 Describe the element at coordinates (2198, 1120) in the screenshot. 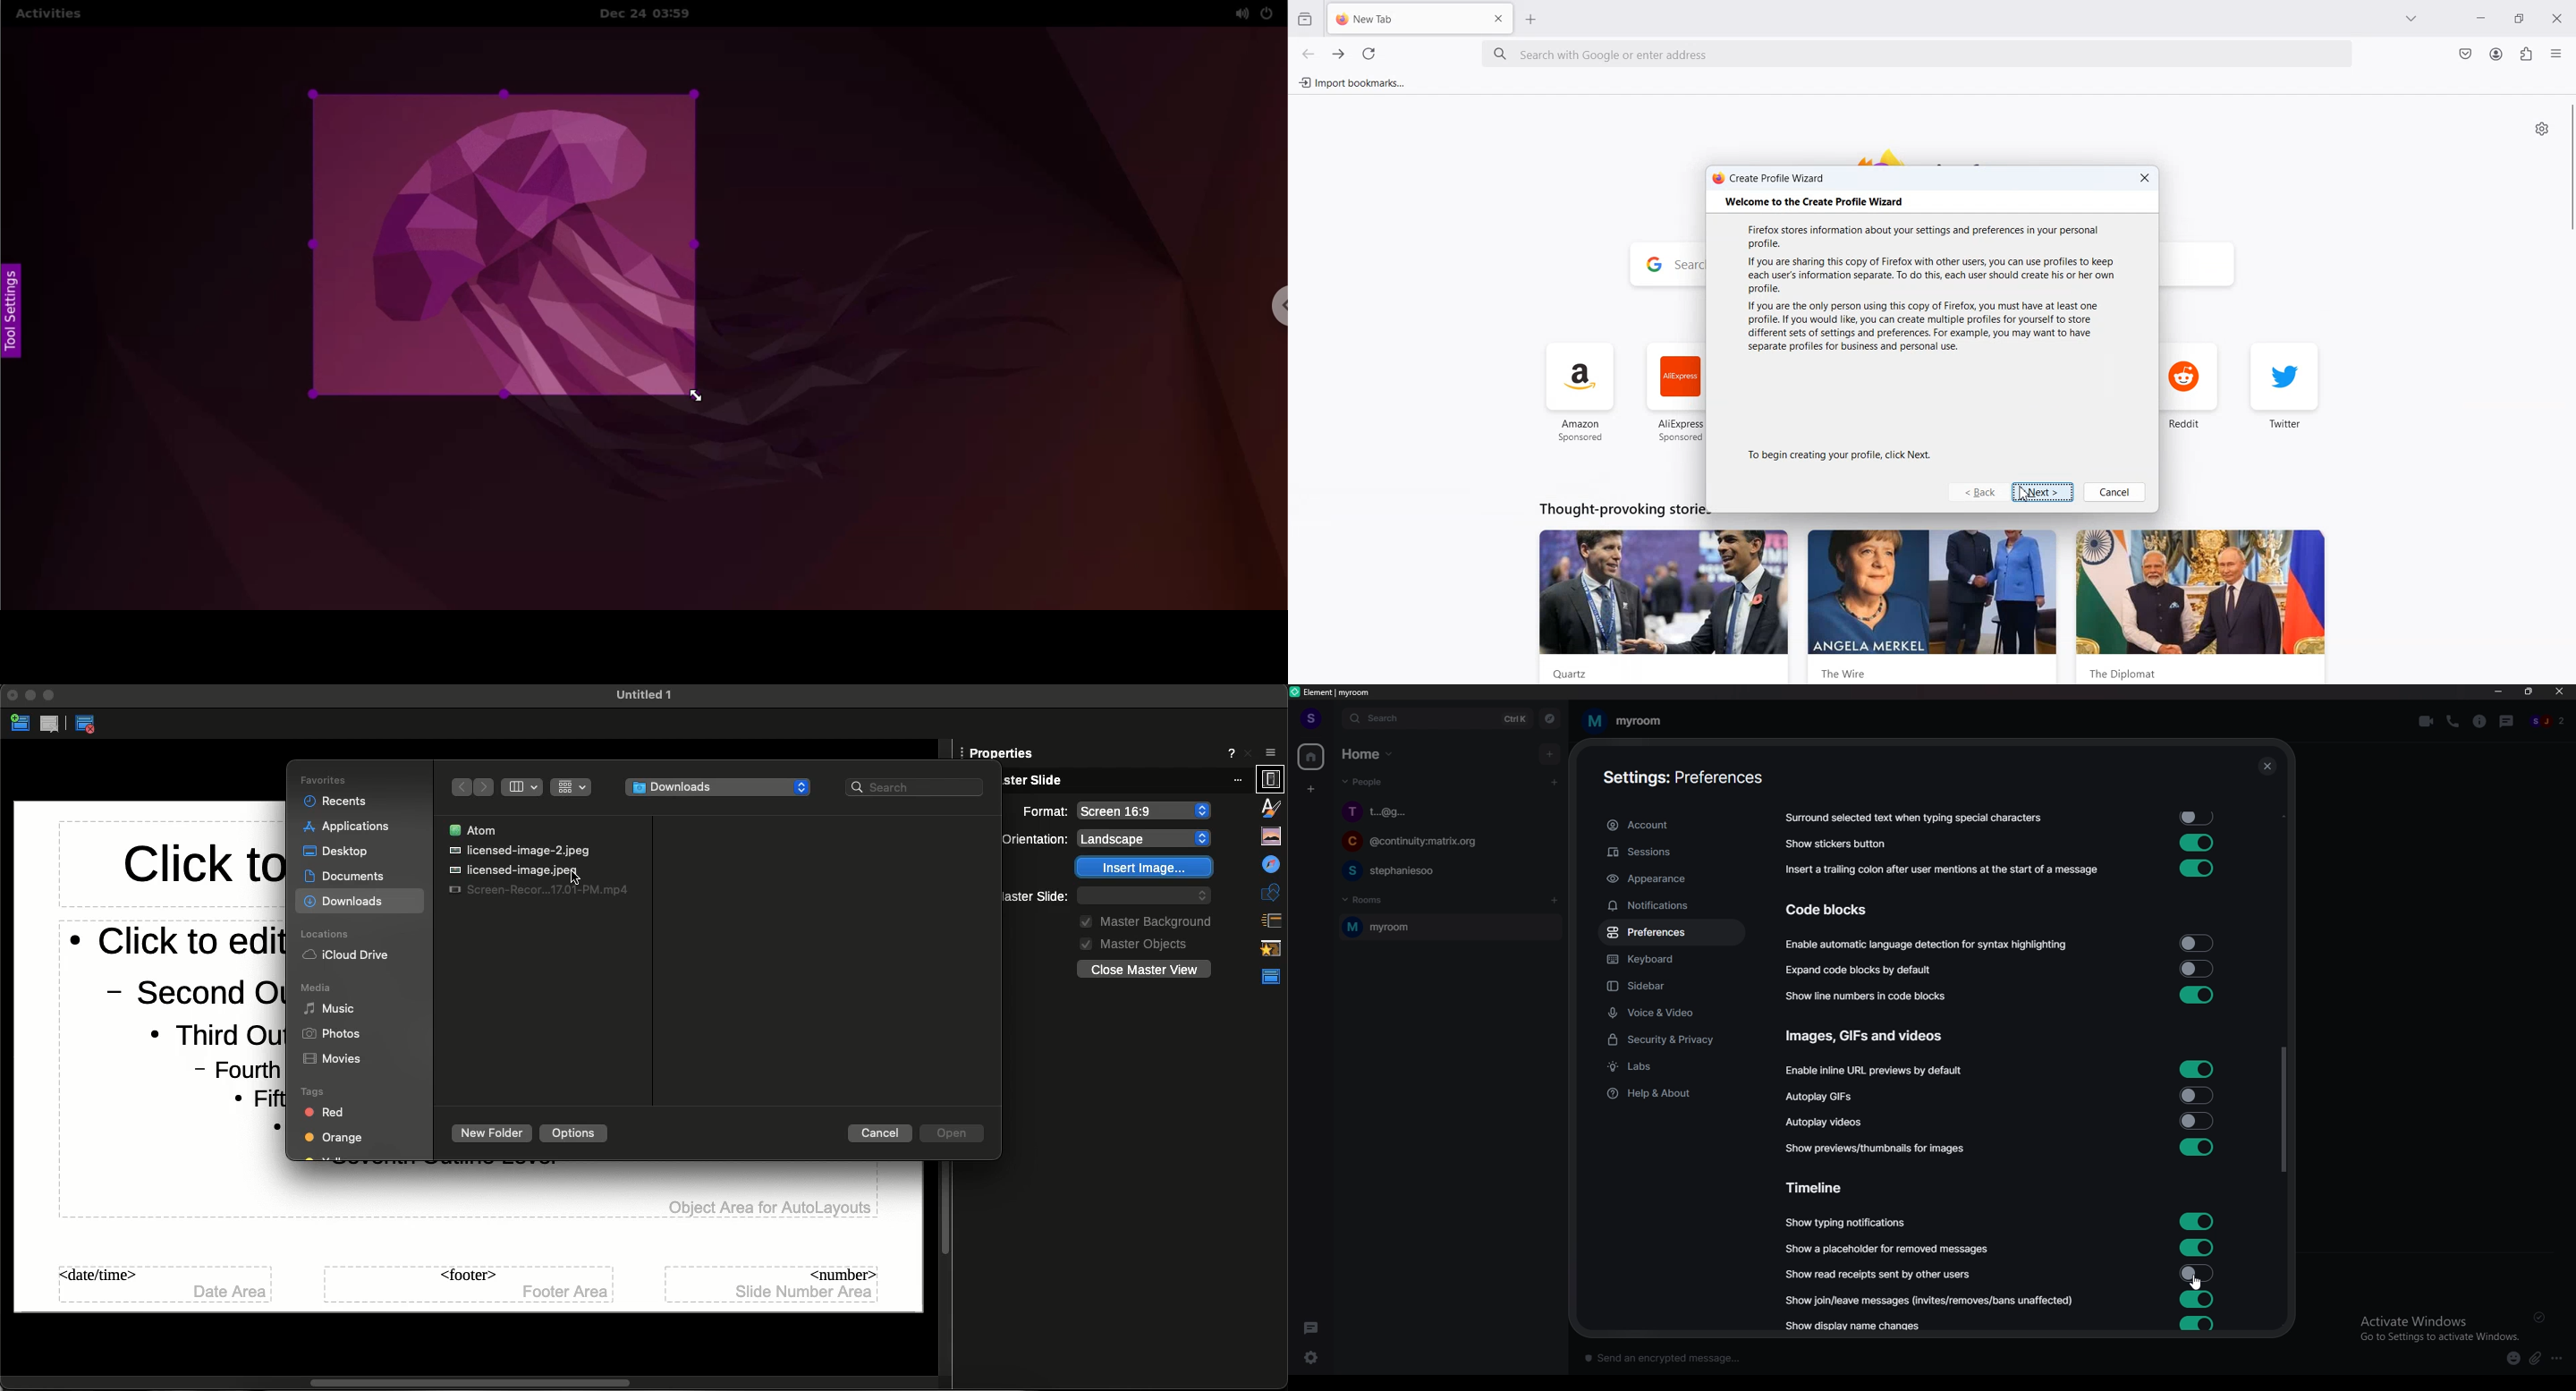

I see `toggle` at that location.